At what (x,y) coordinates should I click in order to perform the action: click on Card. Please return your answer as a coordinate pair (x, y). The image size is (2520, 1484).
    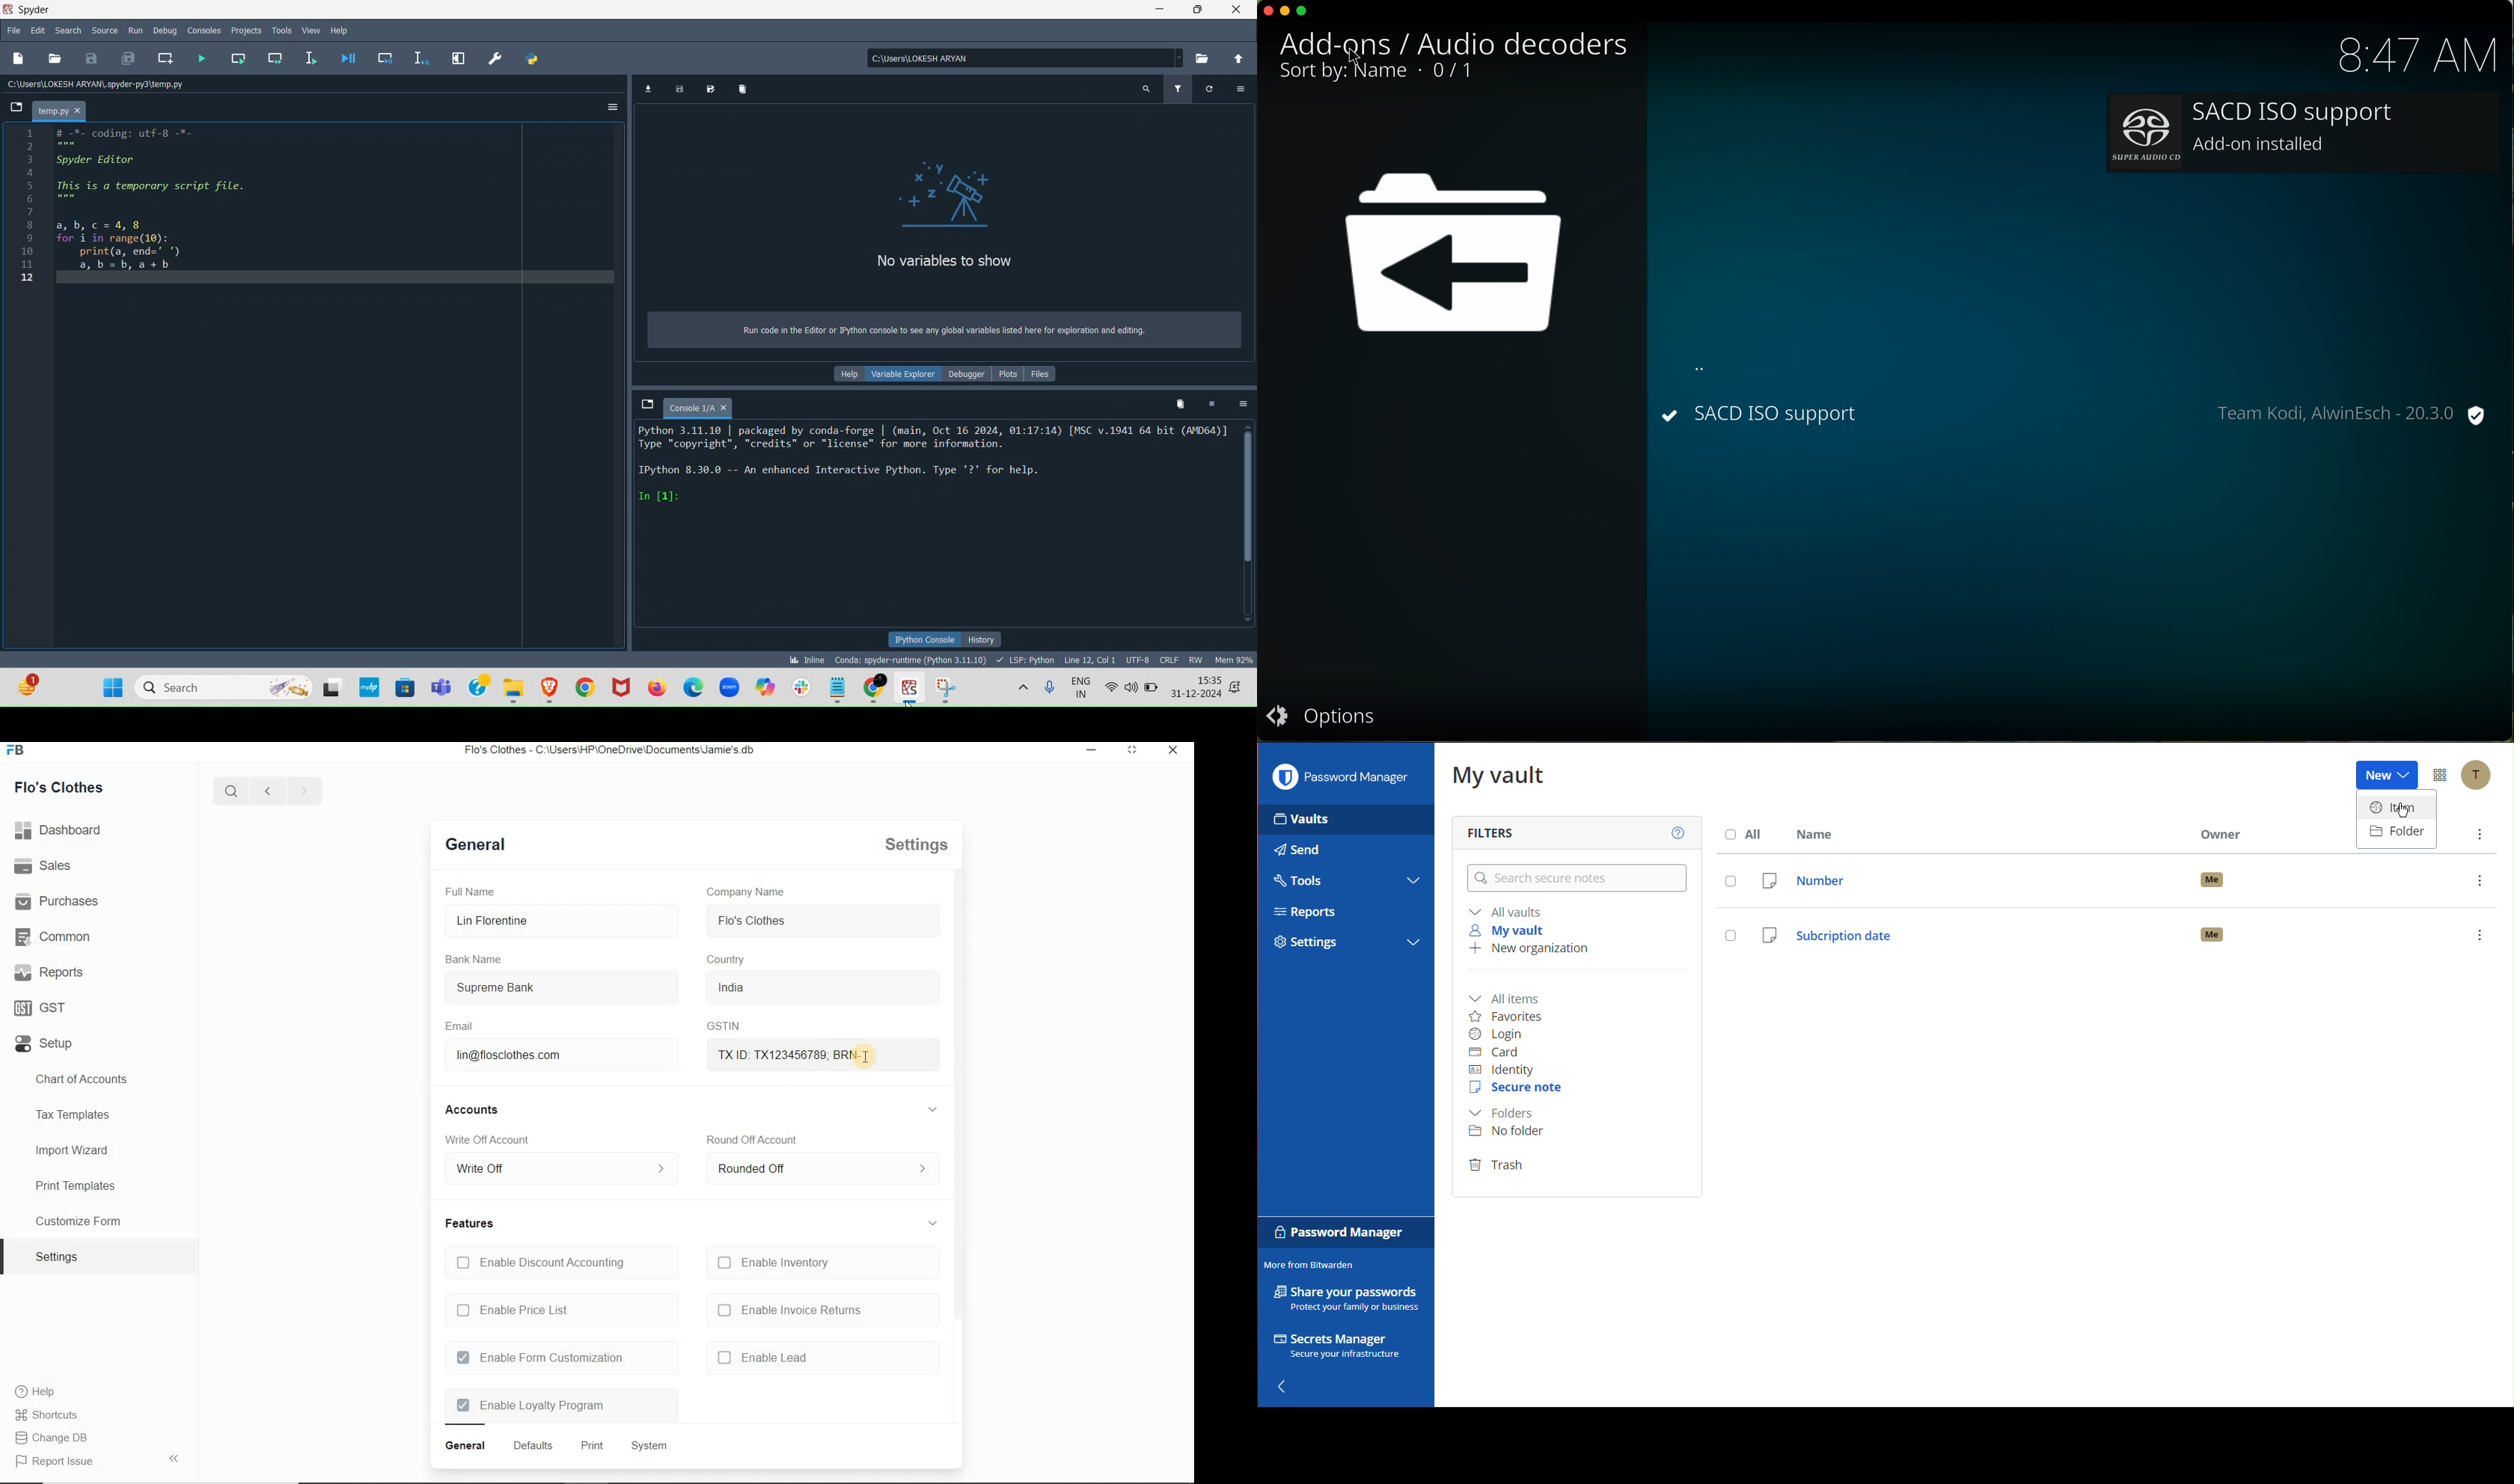
    Looking at the image, I should click on (1501, 1052).